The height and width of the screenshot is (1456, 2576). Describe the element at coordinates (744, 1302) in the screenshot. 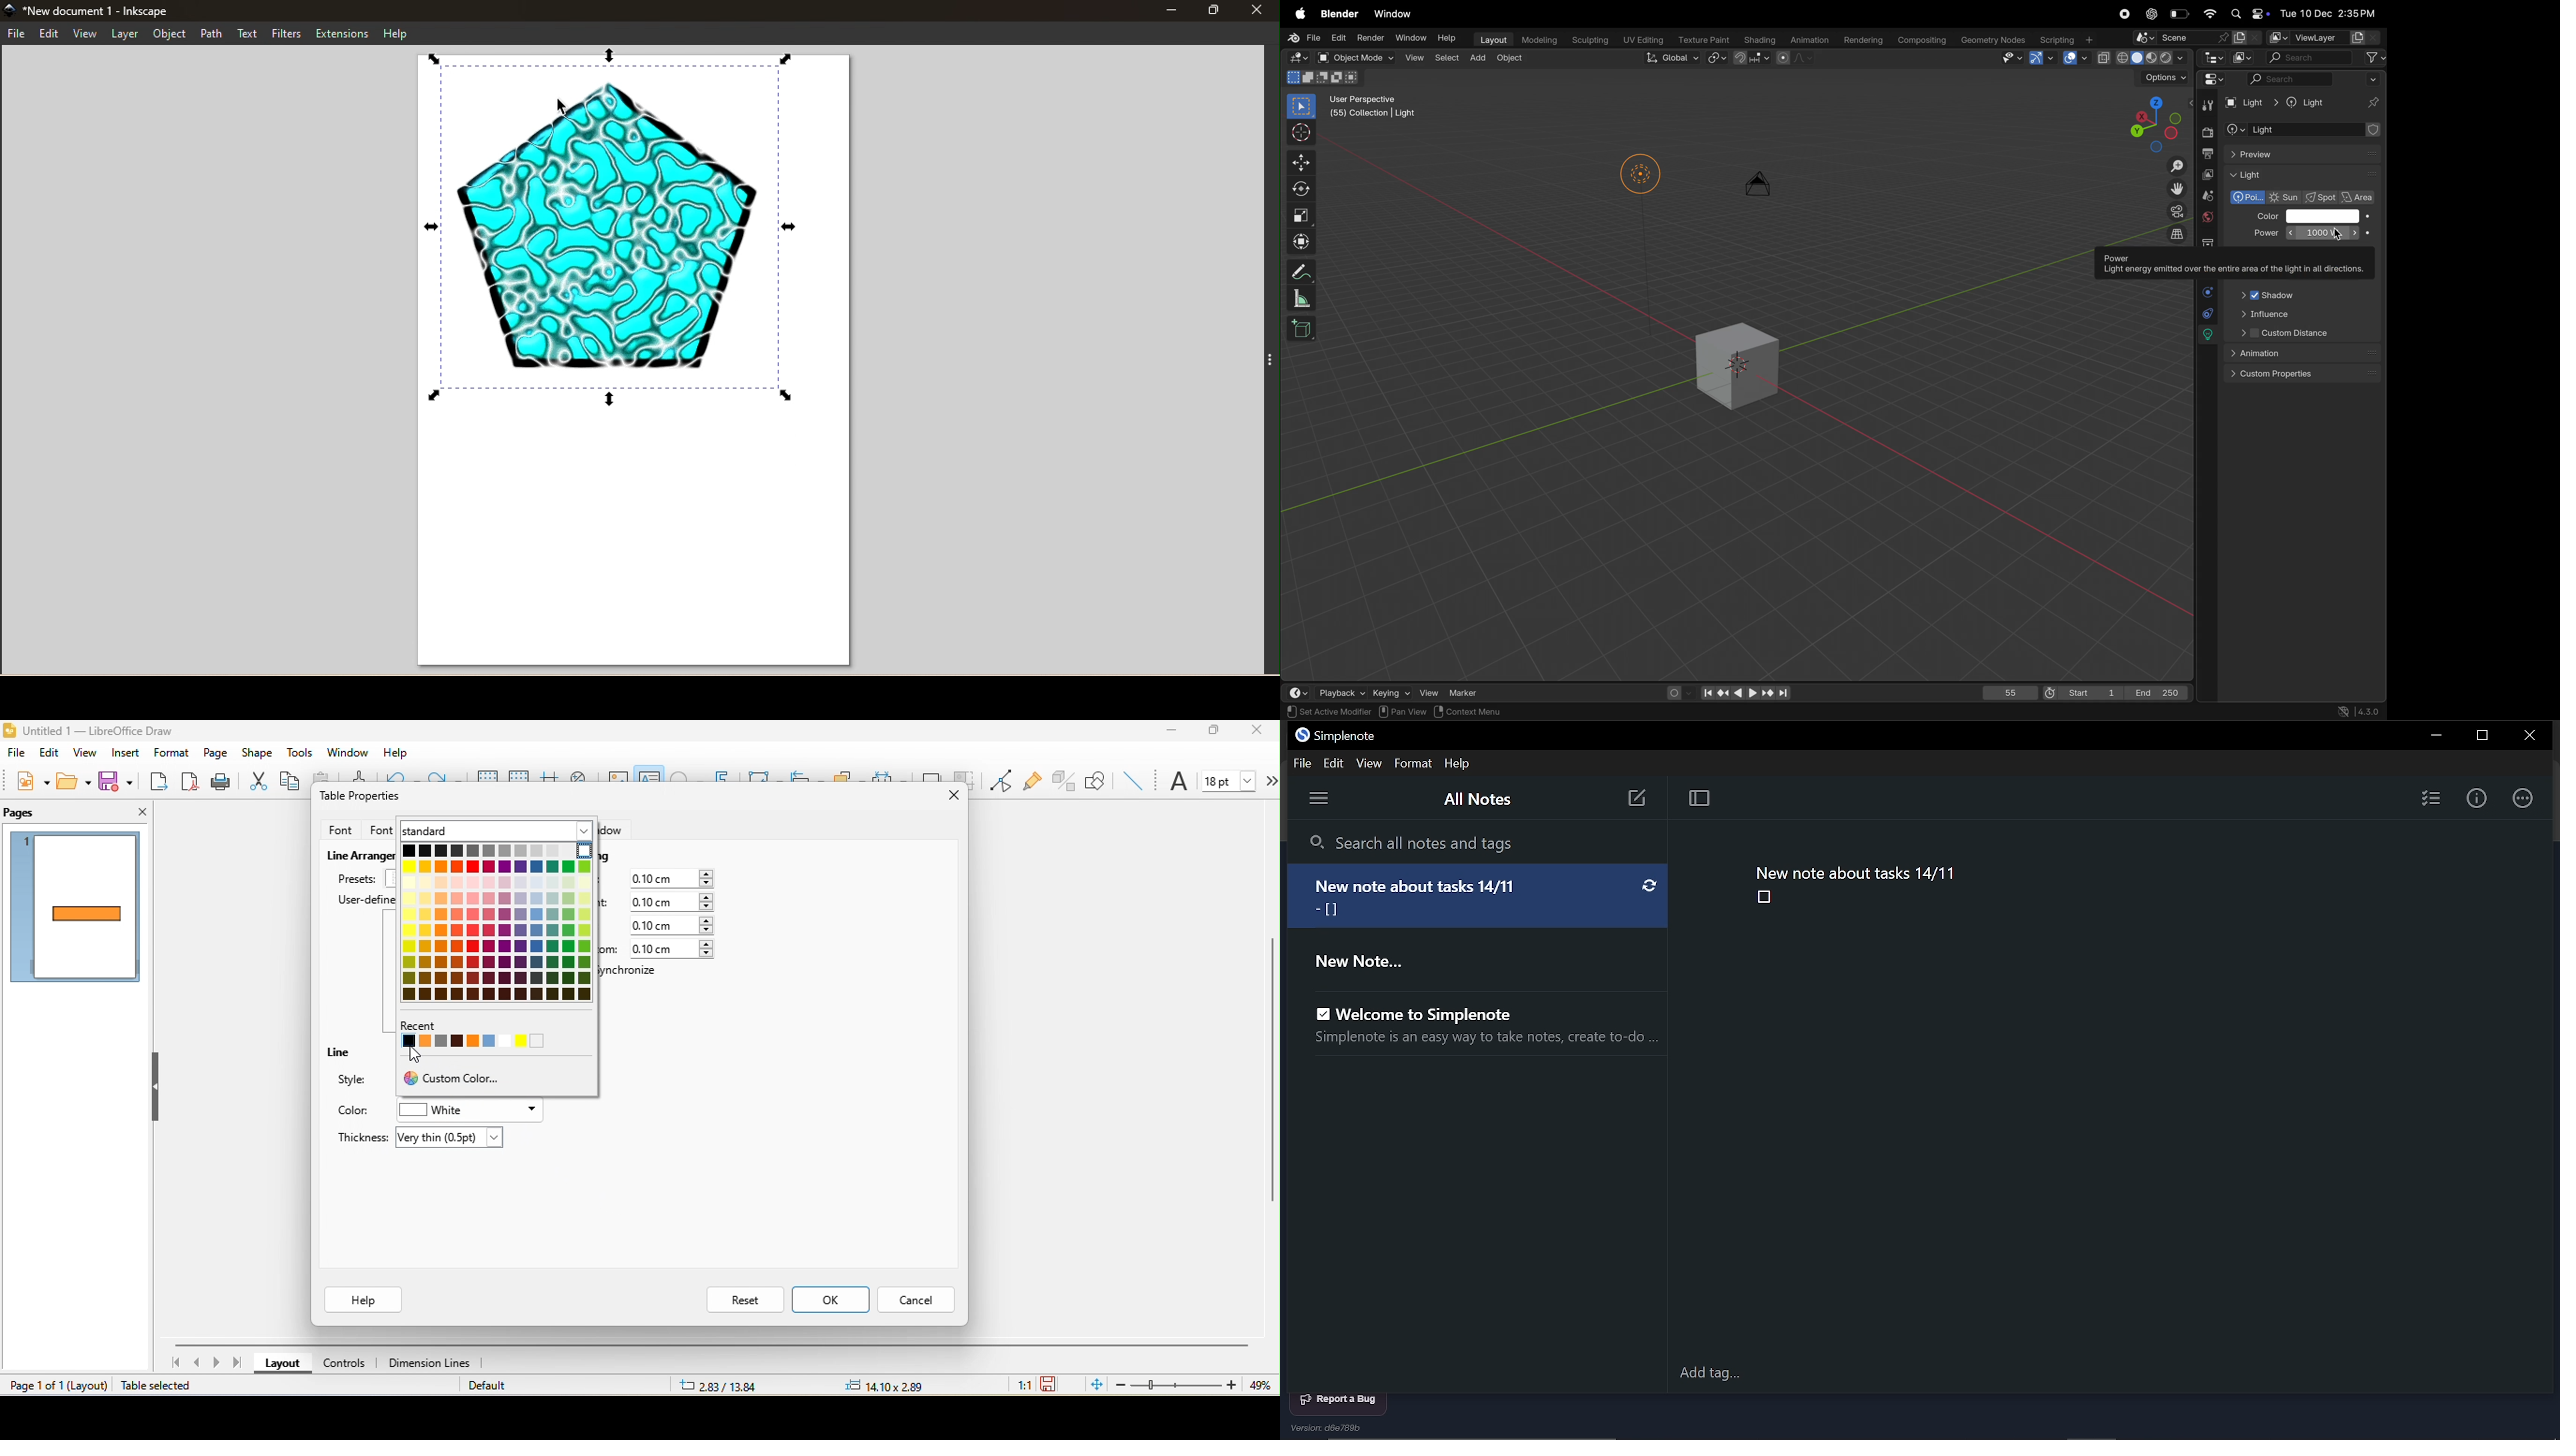

I see `reset` at that location.